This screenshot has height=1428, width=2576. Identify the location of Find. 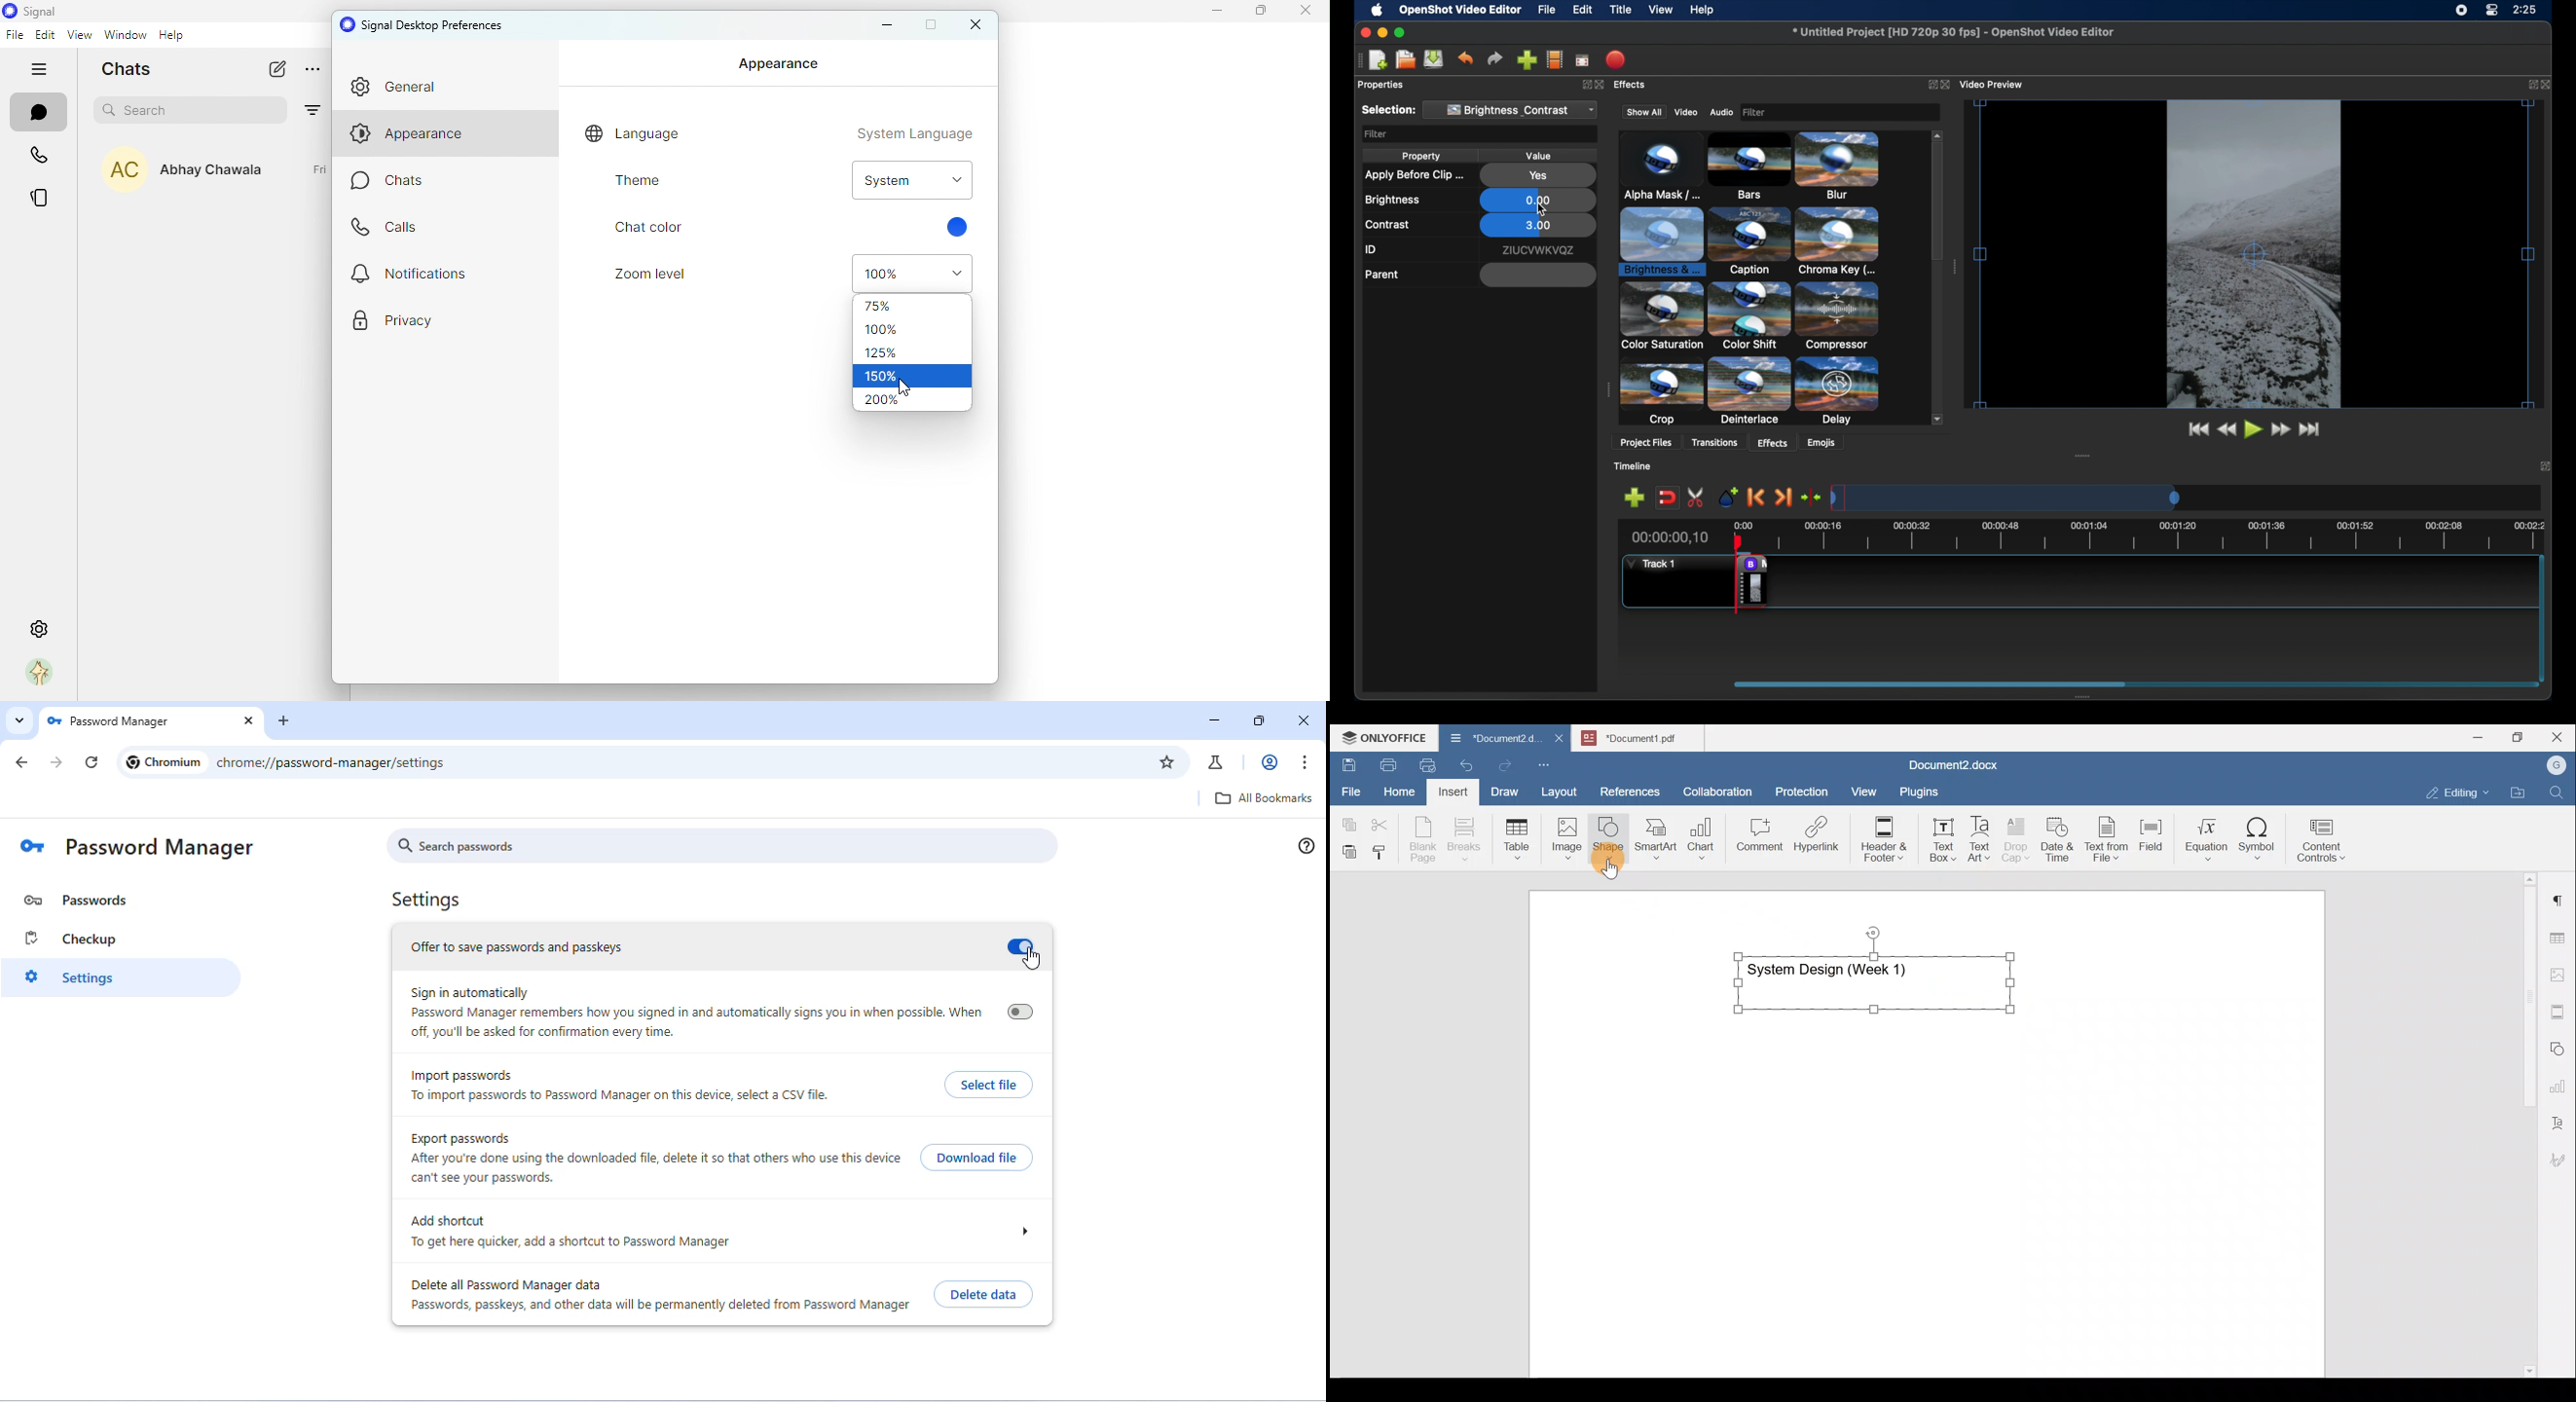
(2558, 793).